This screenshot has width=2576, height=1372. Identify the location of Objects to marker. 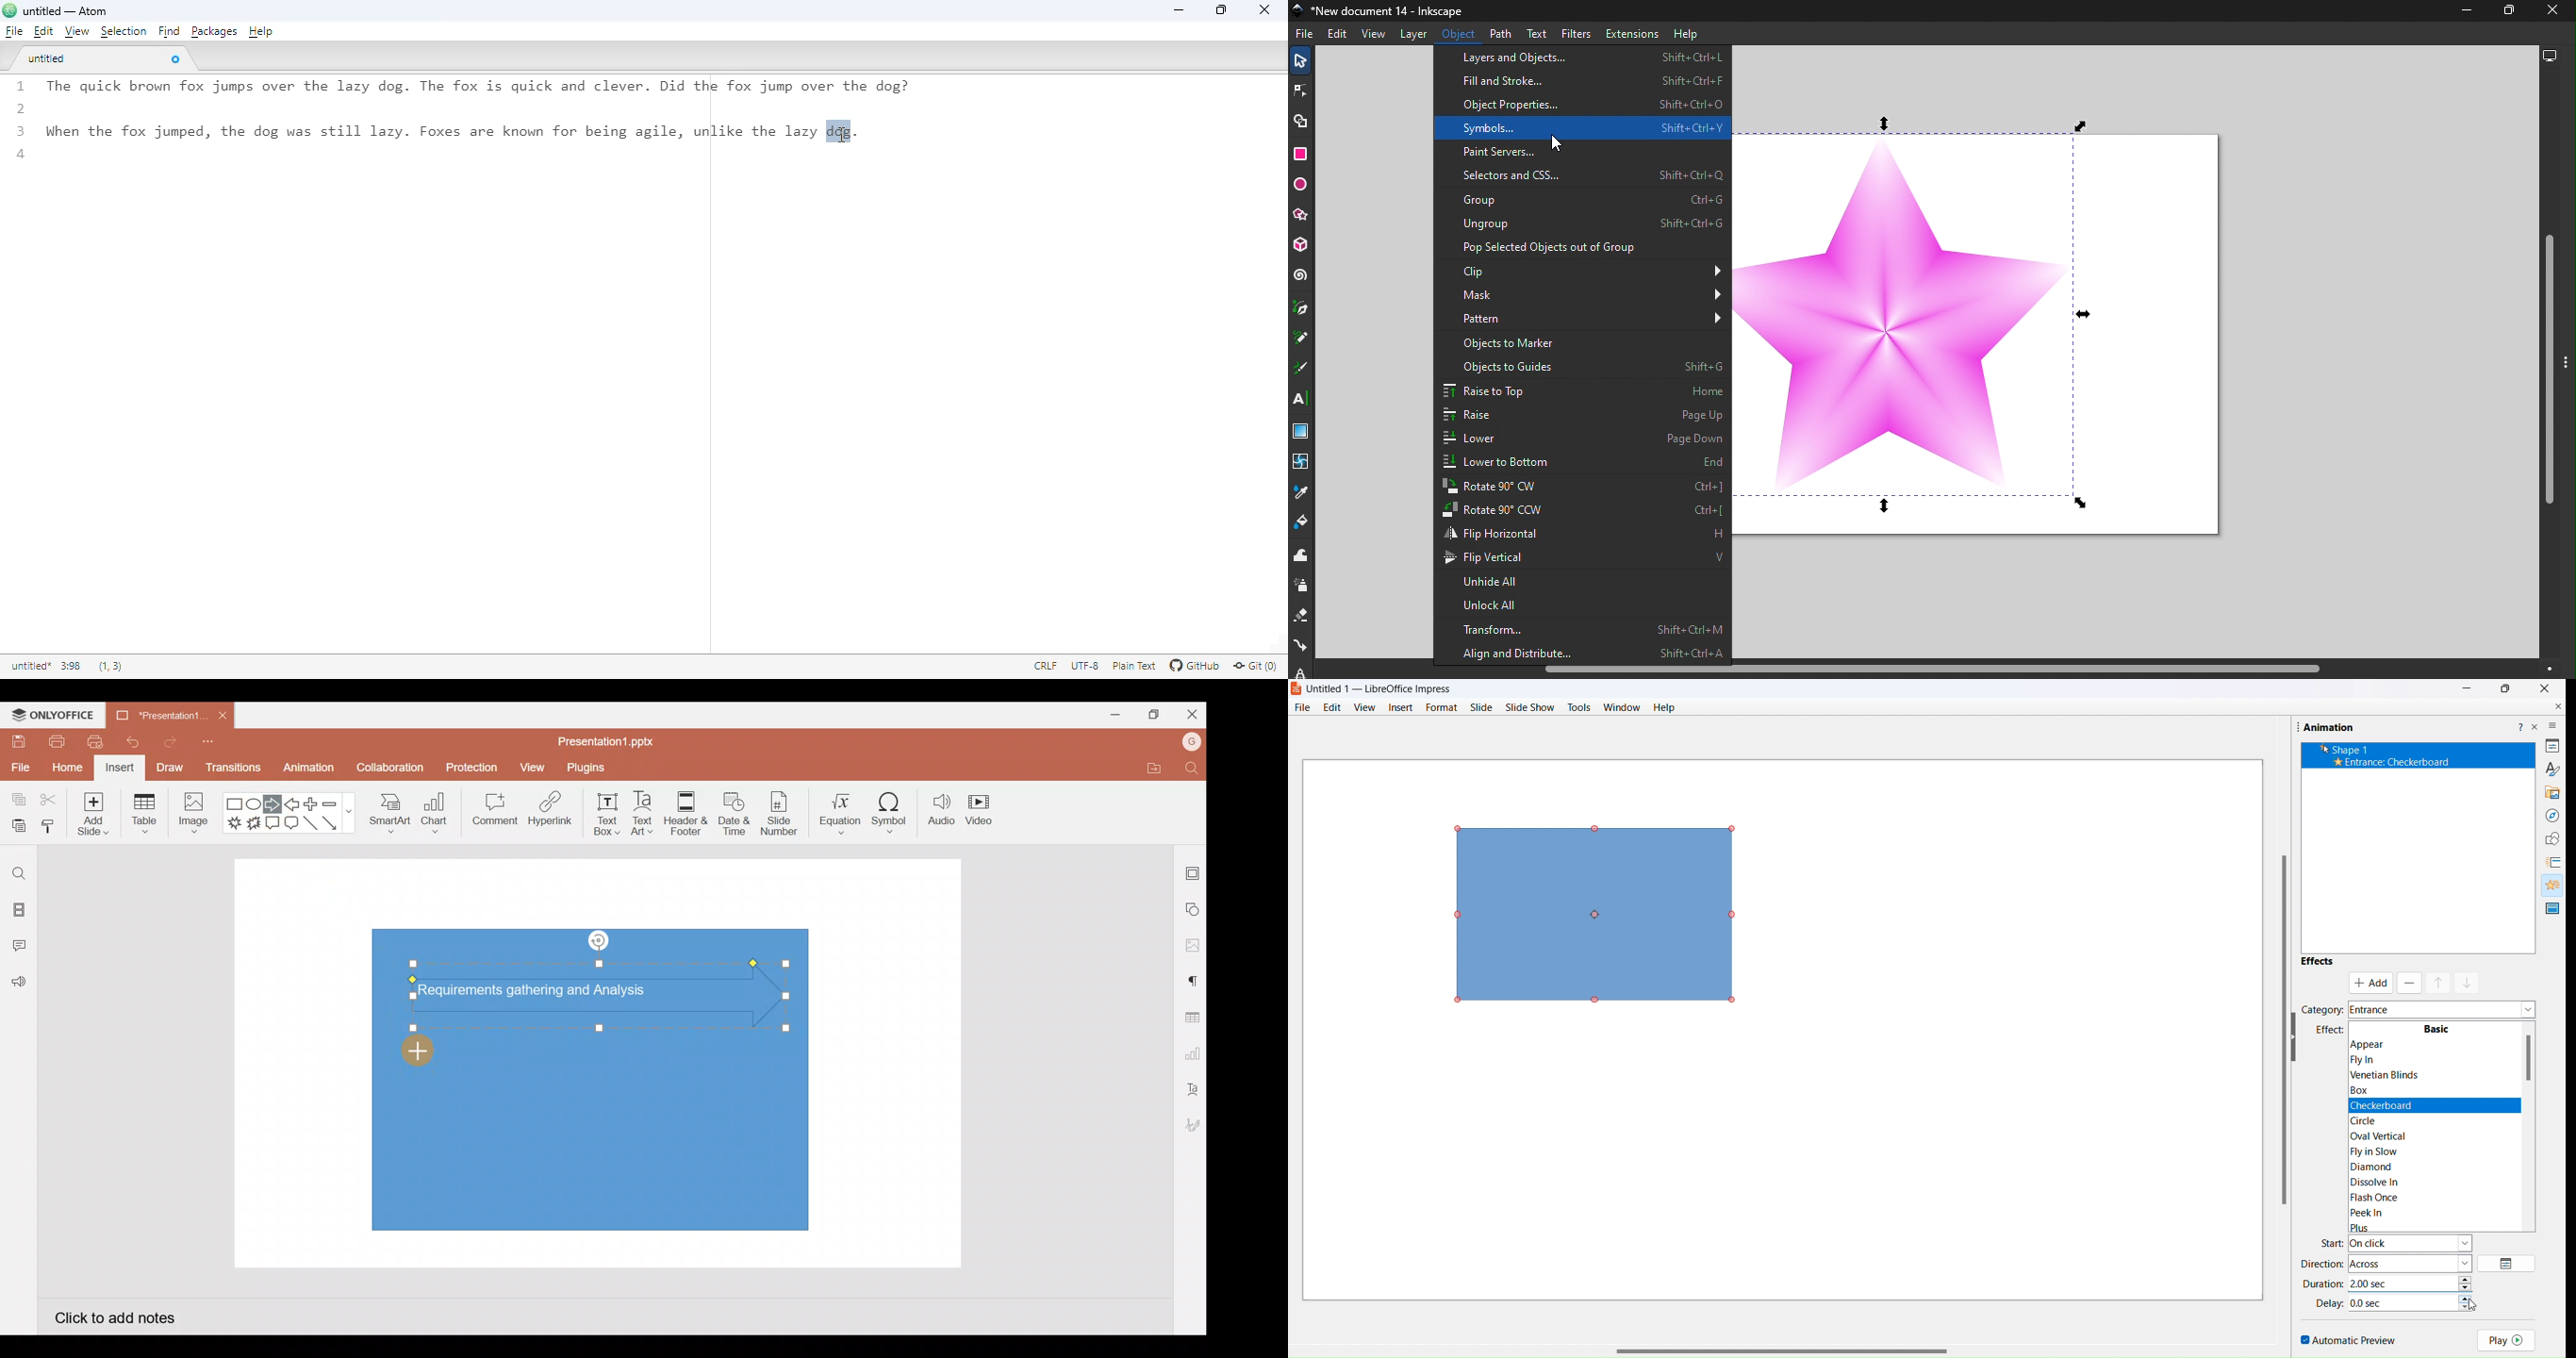
(1580, 342).